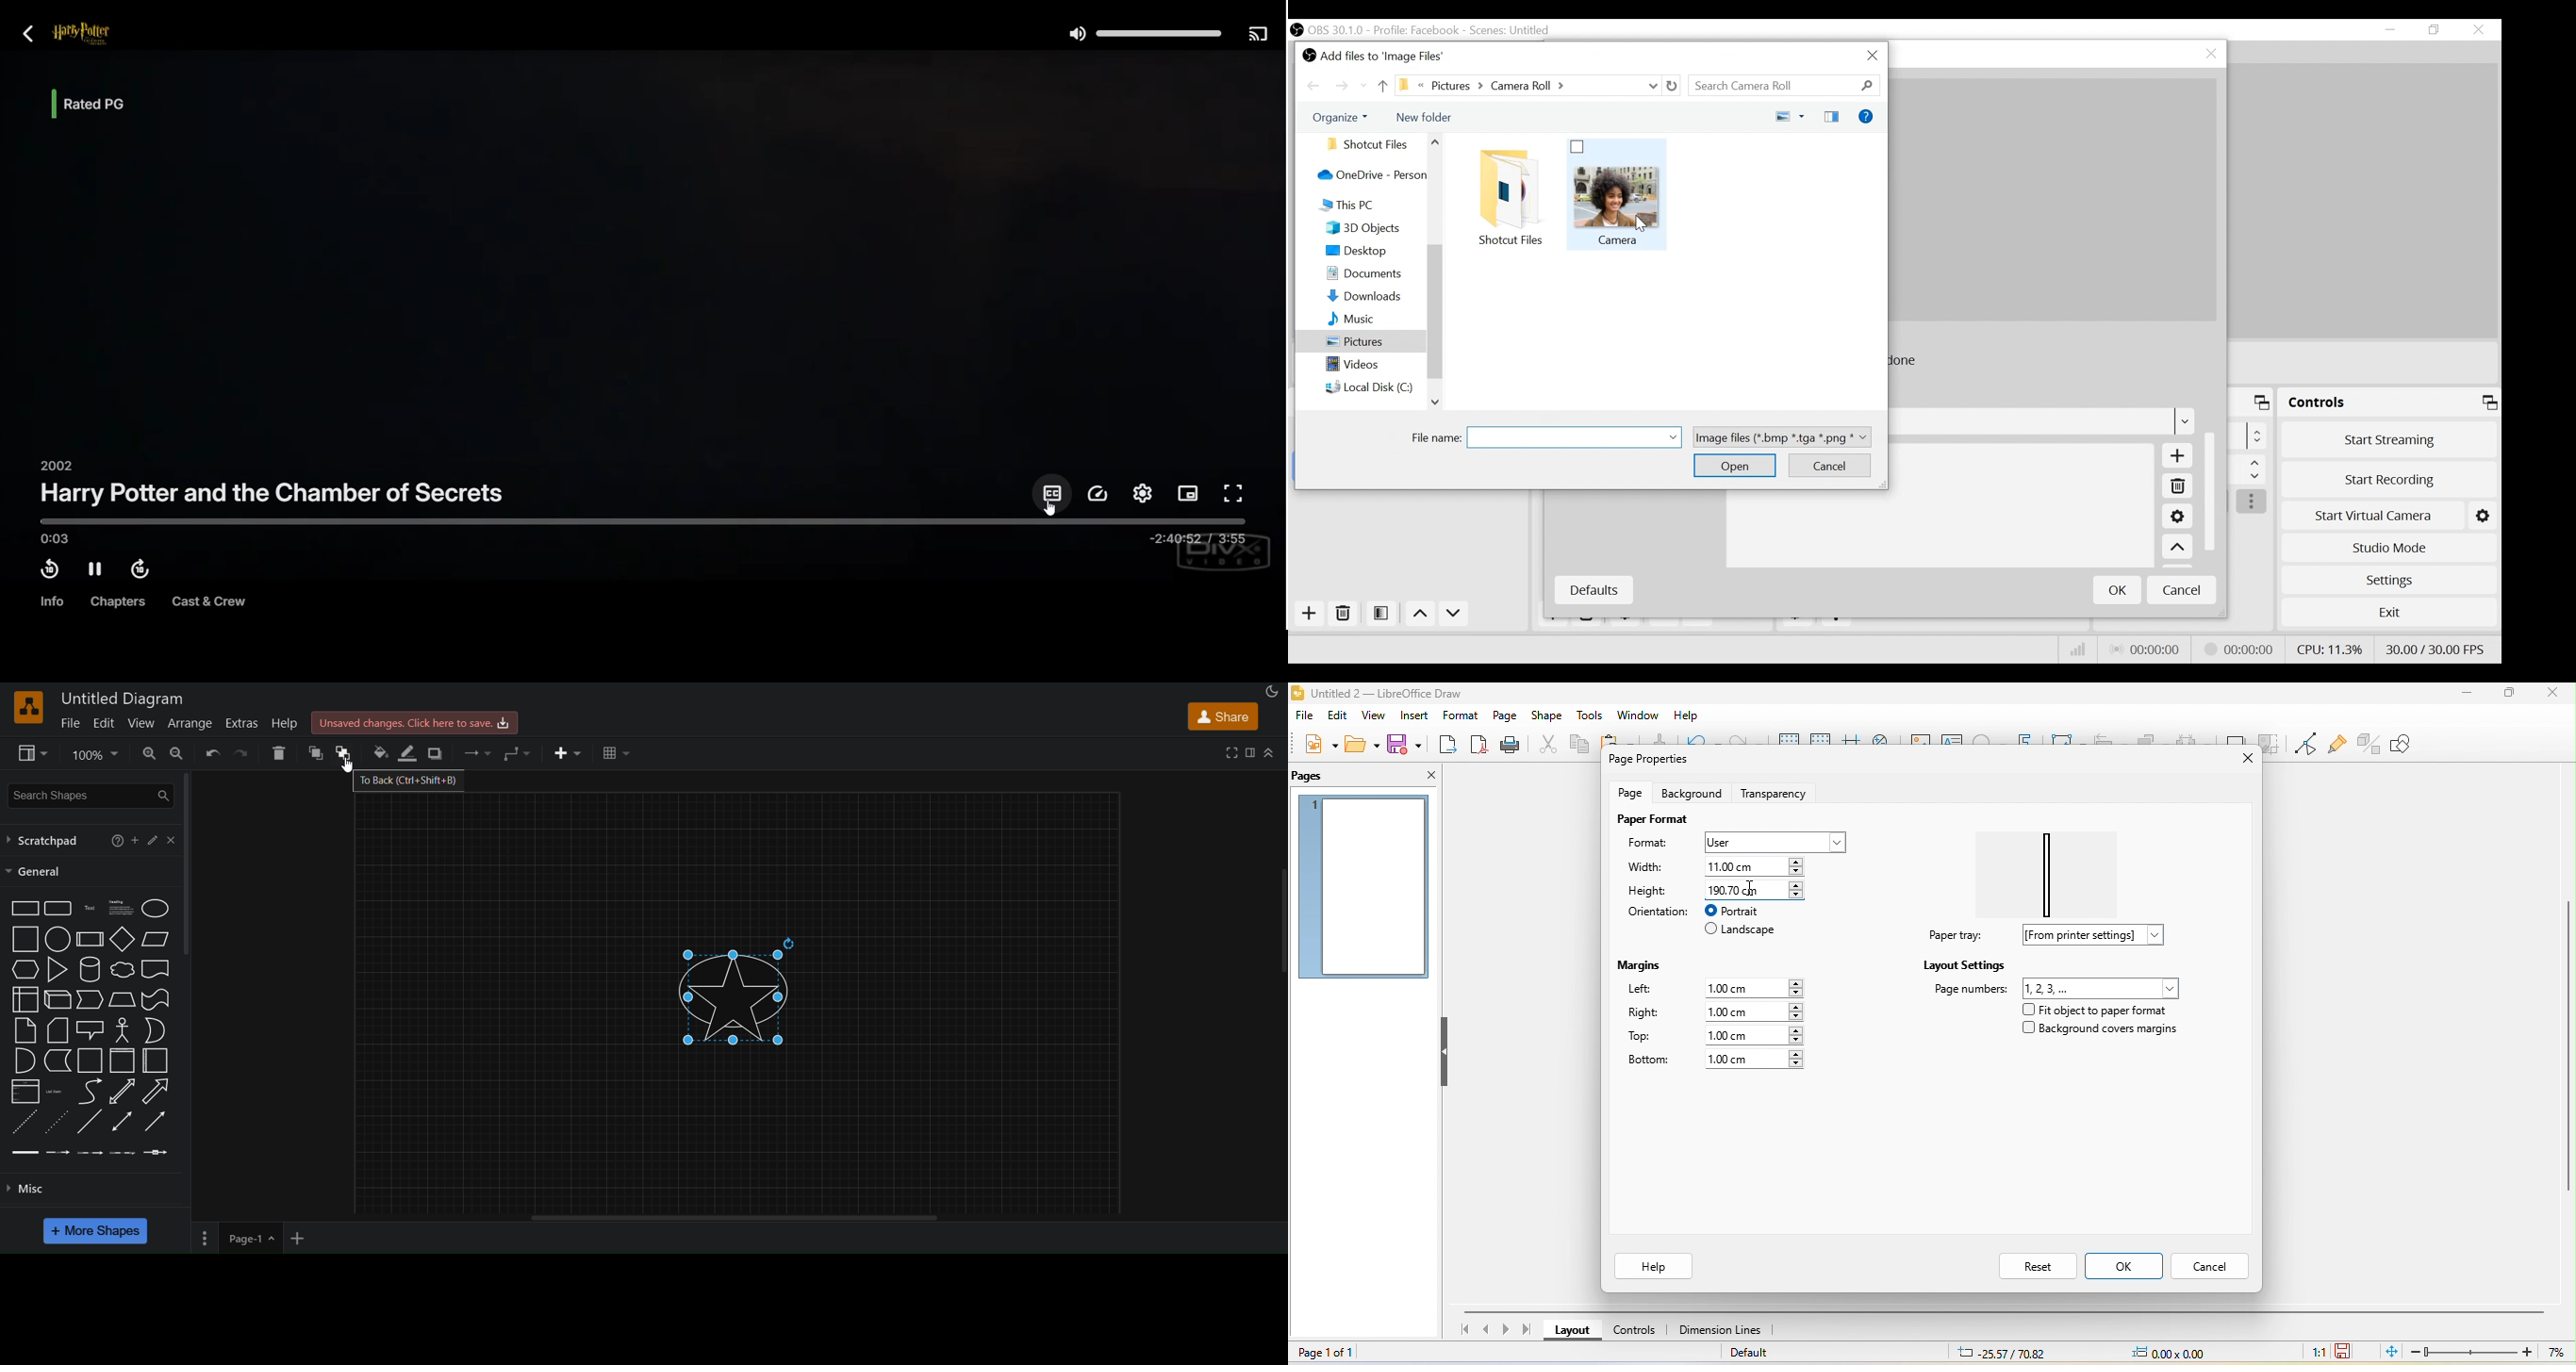 The image size is (2576, 1372). Describe the element at coordinates (1547, 716) in the screenshot. I see `shape` at that location.